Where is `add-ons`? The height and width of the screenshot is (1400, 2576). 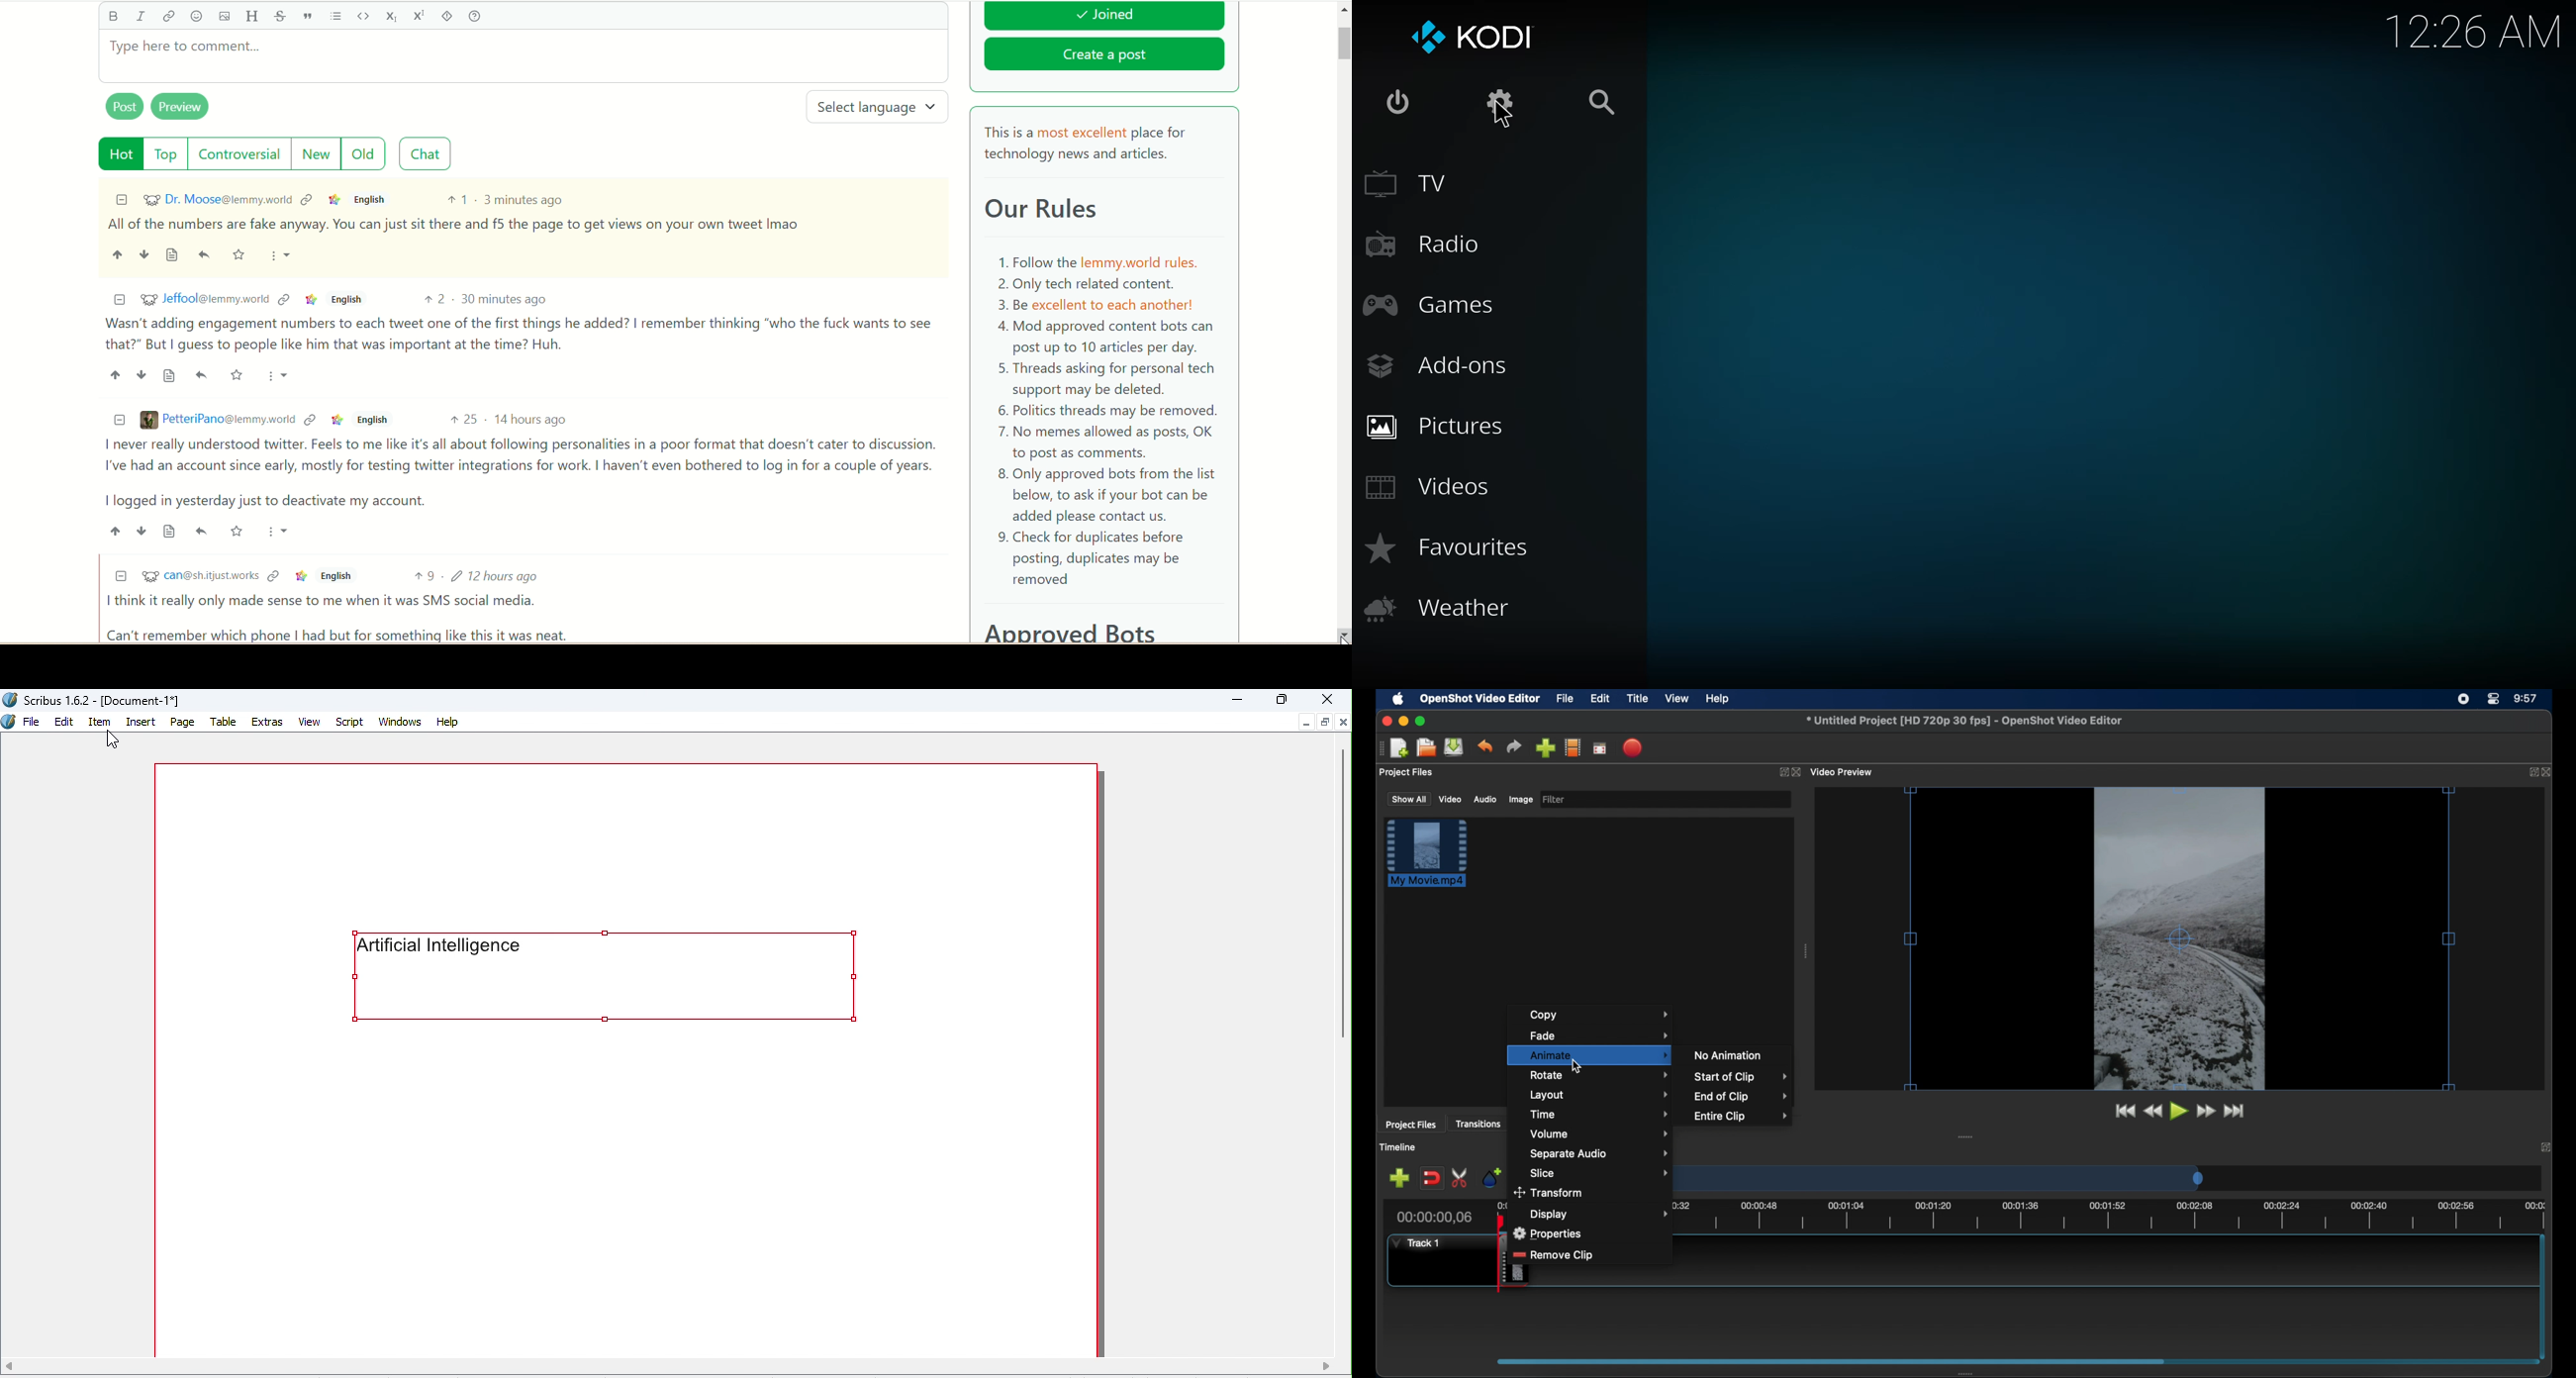
add-ons is located at coordinates (1438, 365).